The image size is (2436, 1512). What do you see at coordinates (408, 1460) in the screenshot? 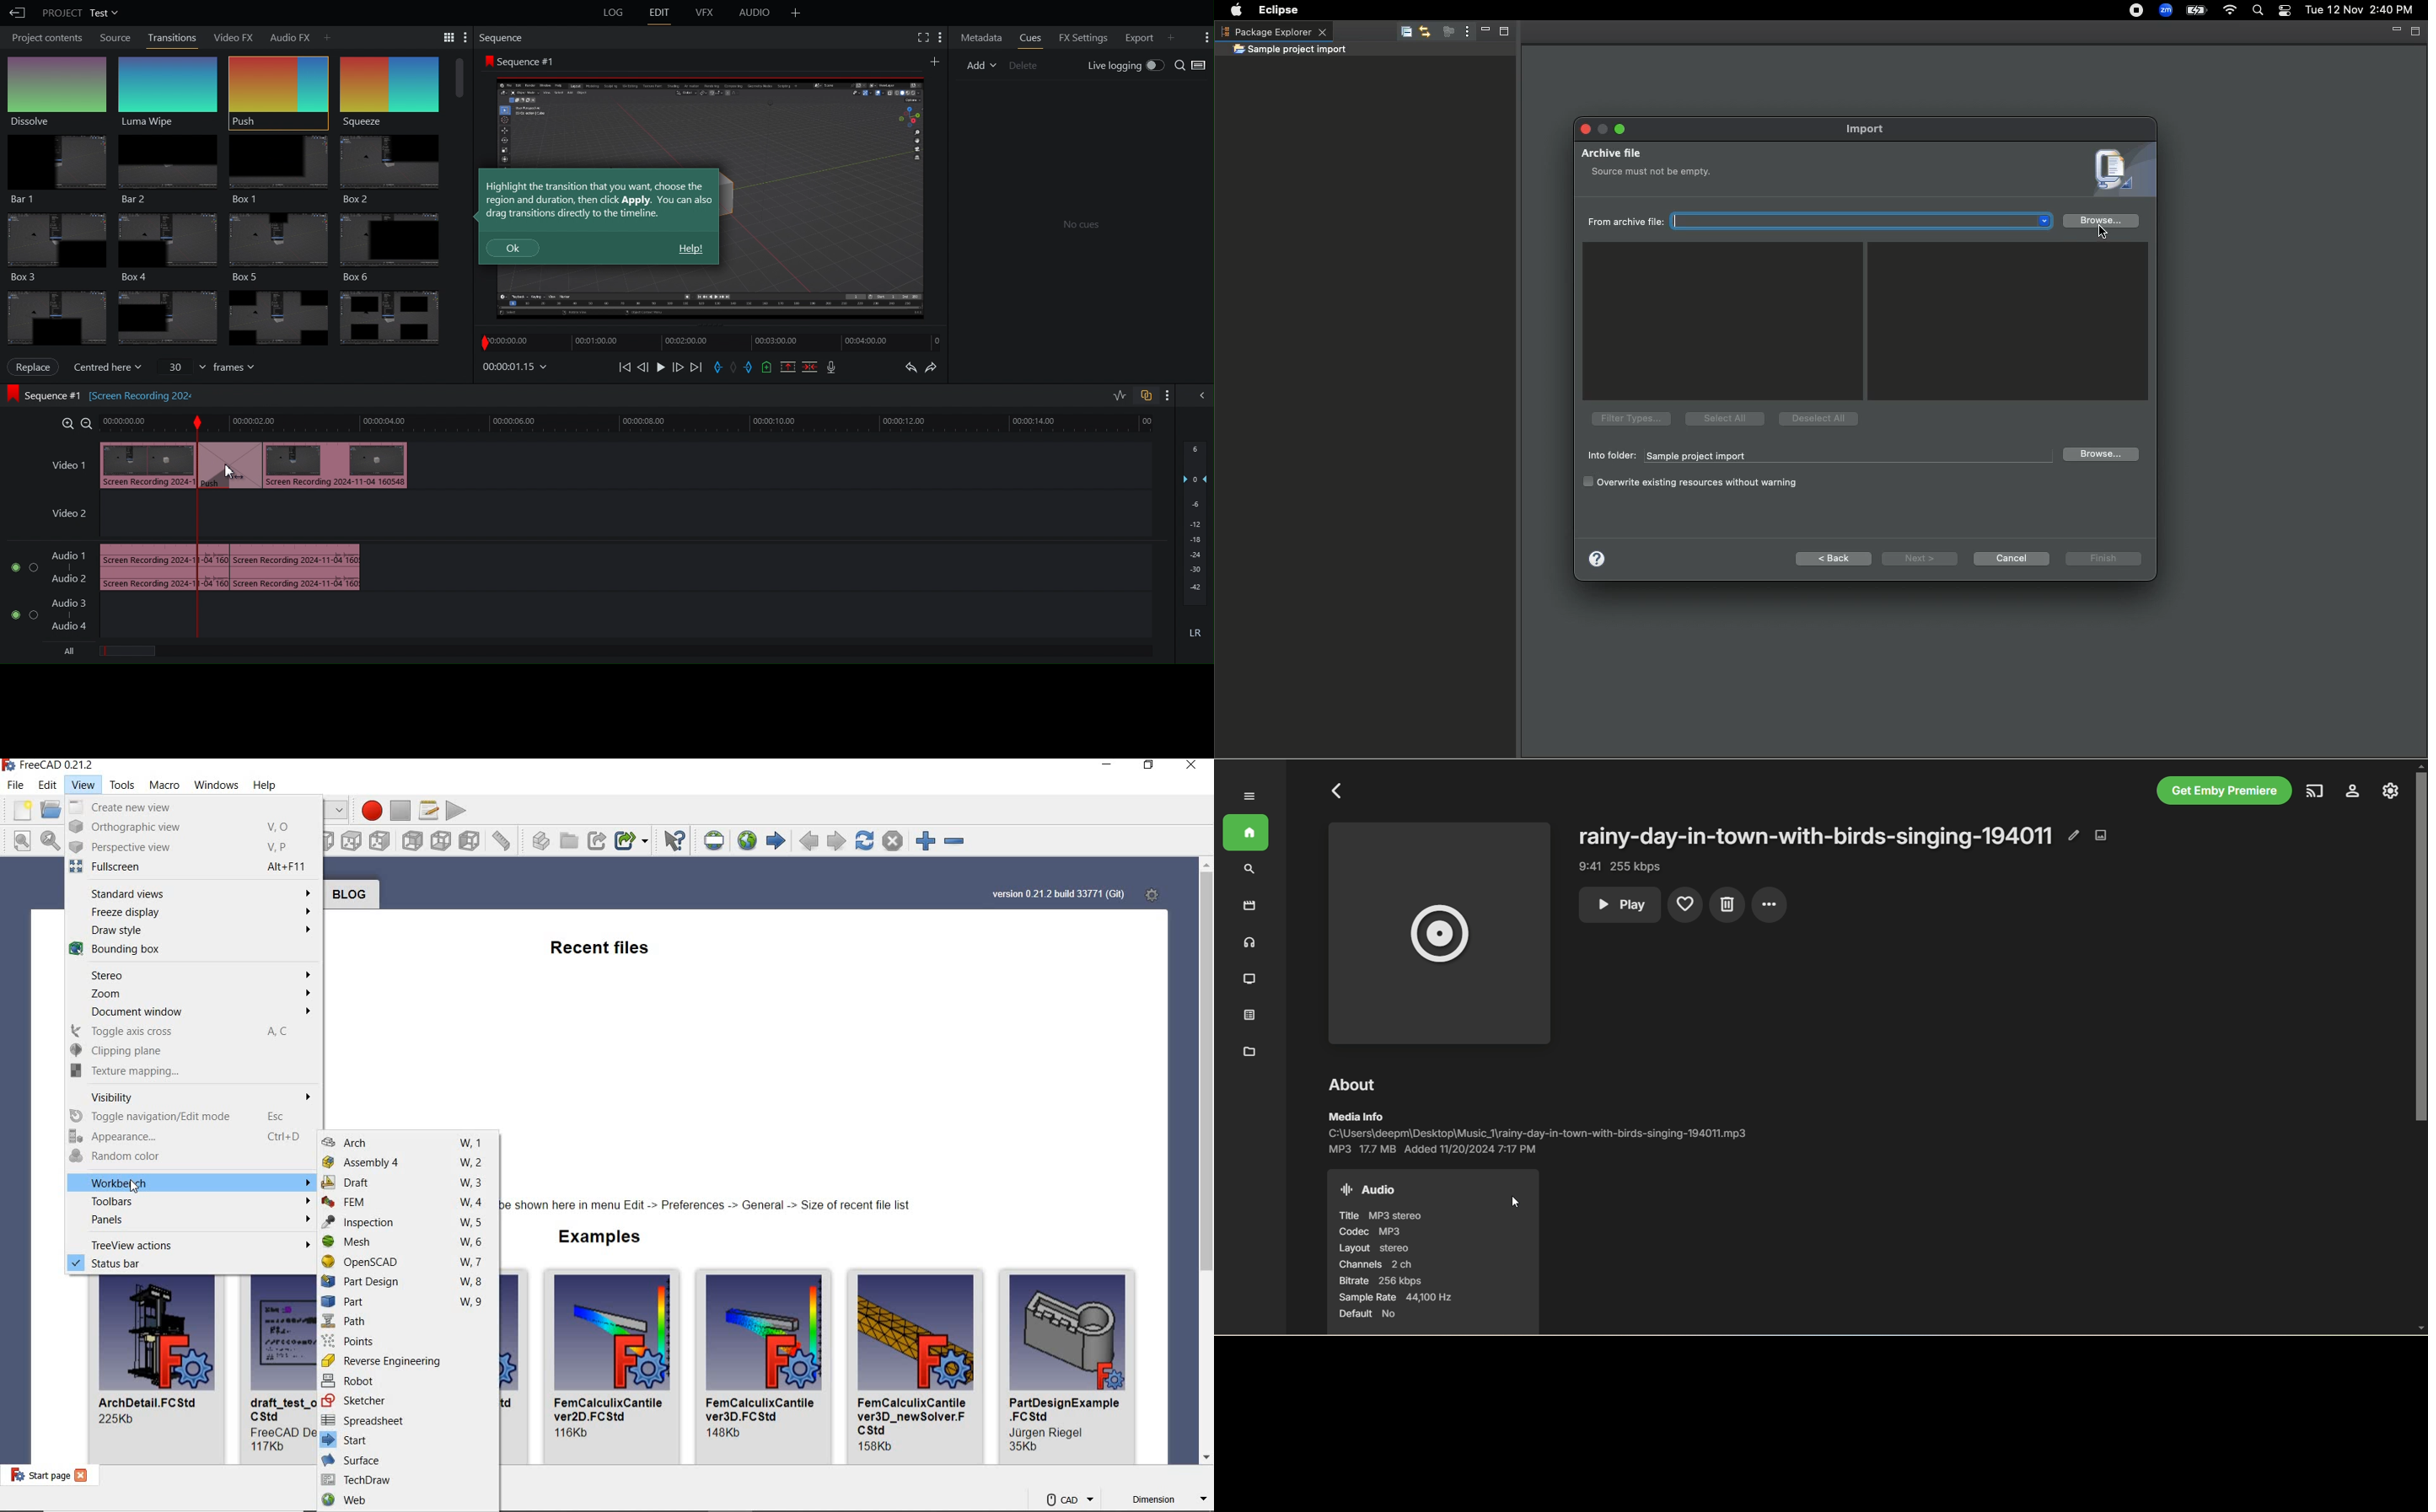
I see `surface` at bounding box center [408, 1460].